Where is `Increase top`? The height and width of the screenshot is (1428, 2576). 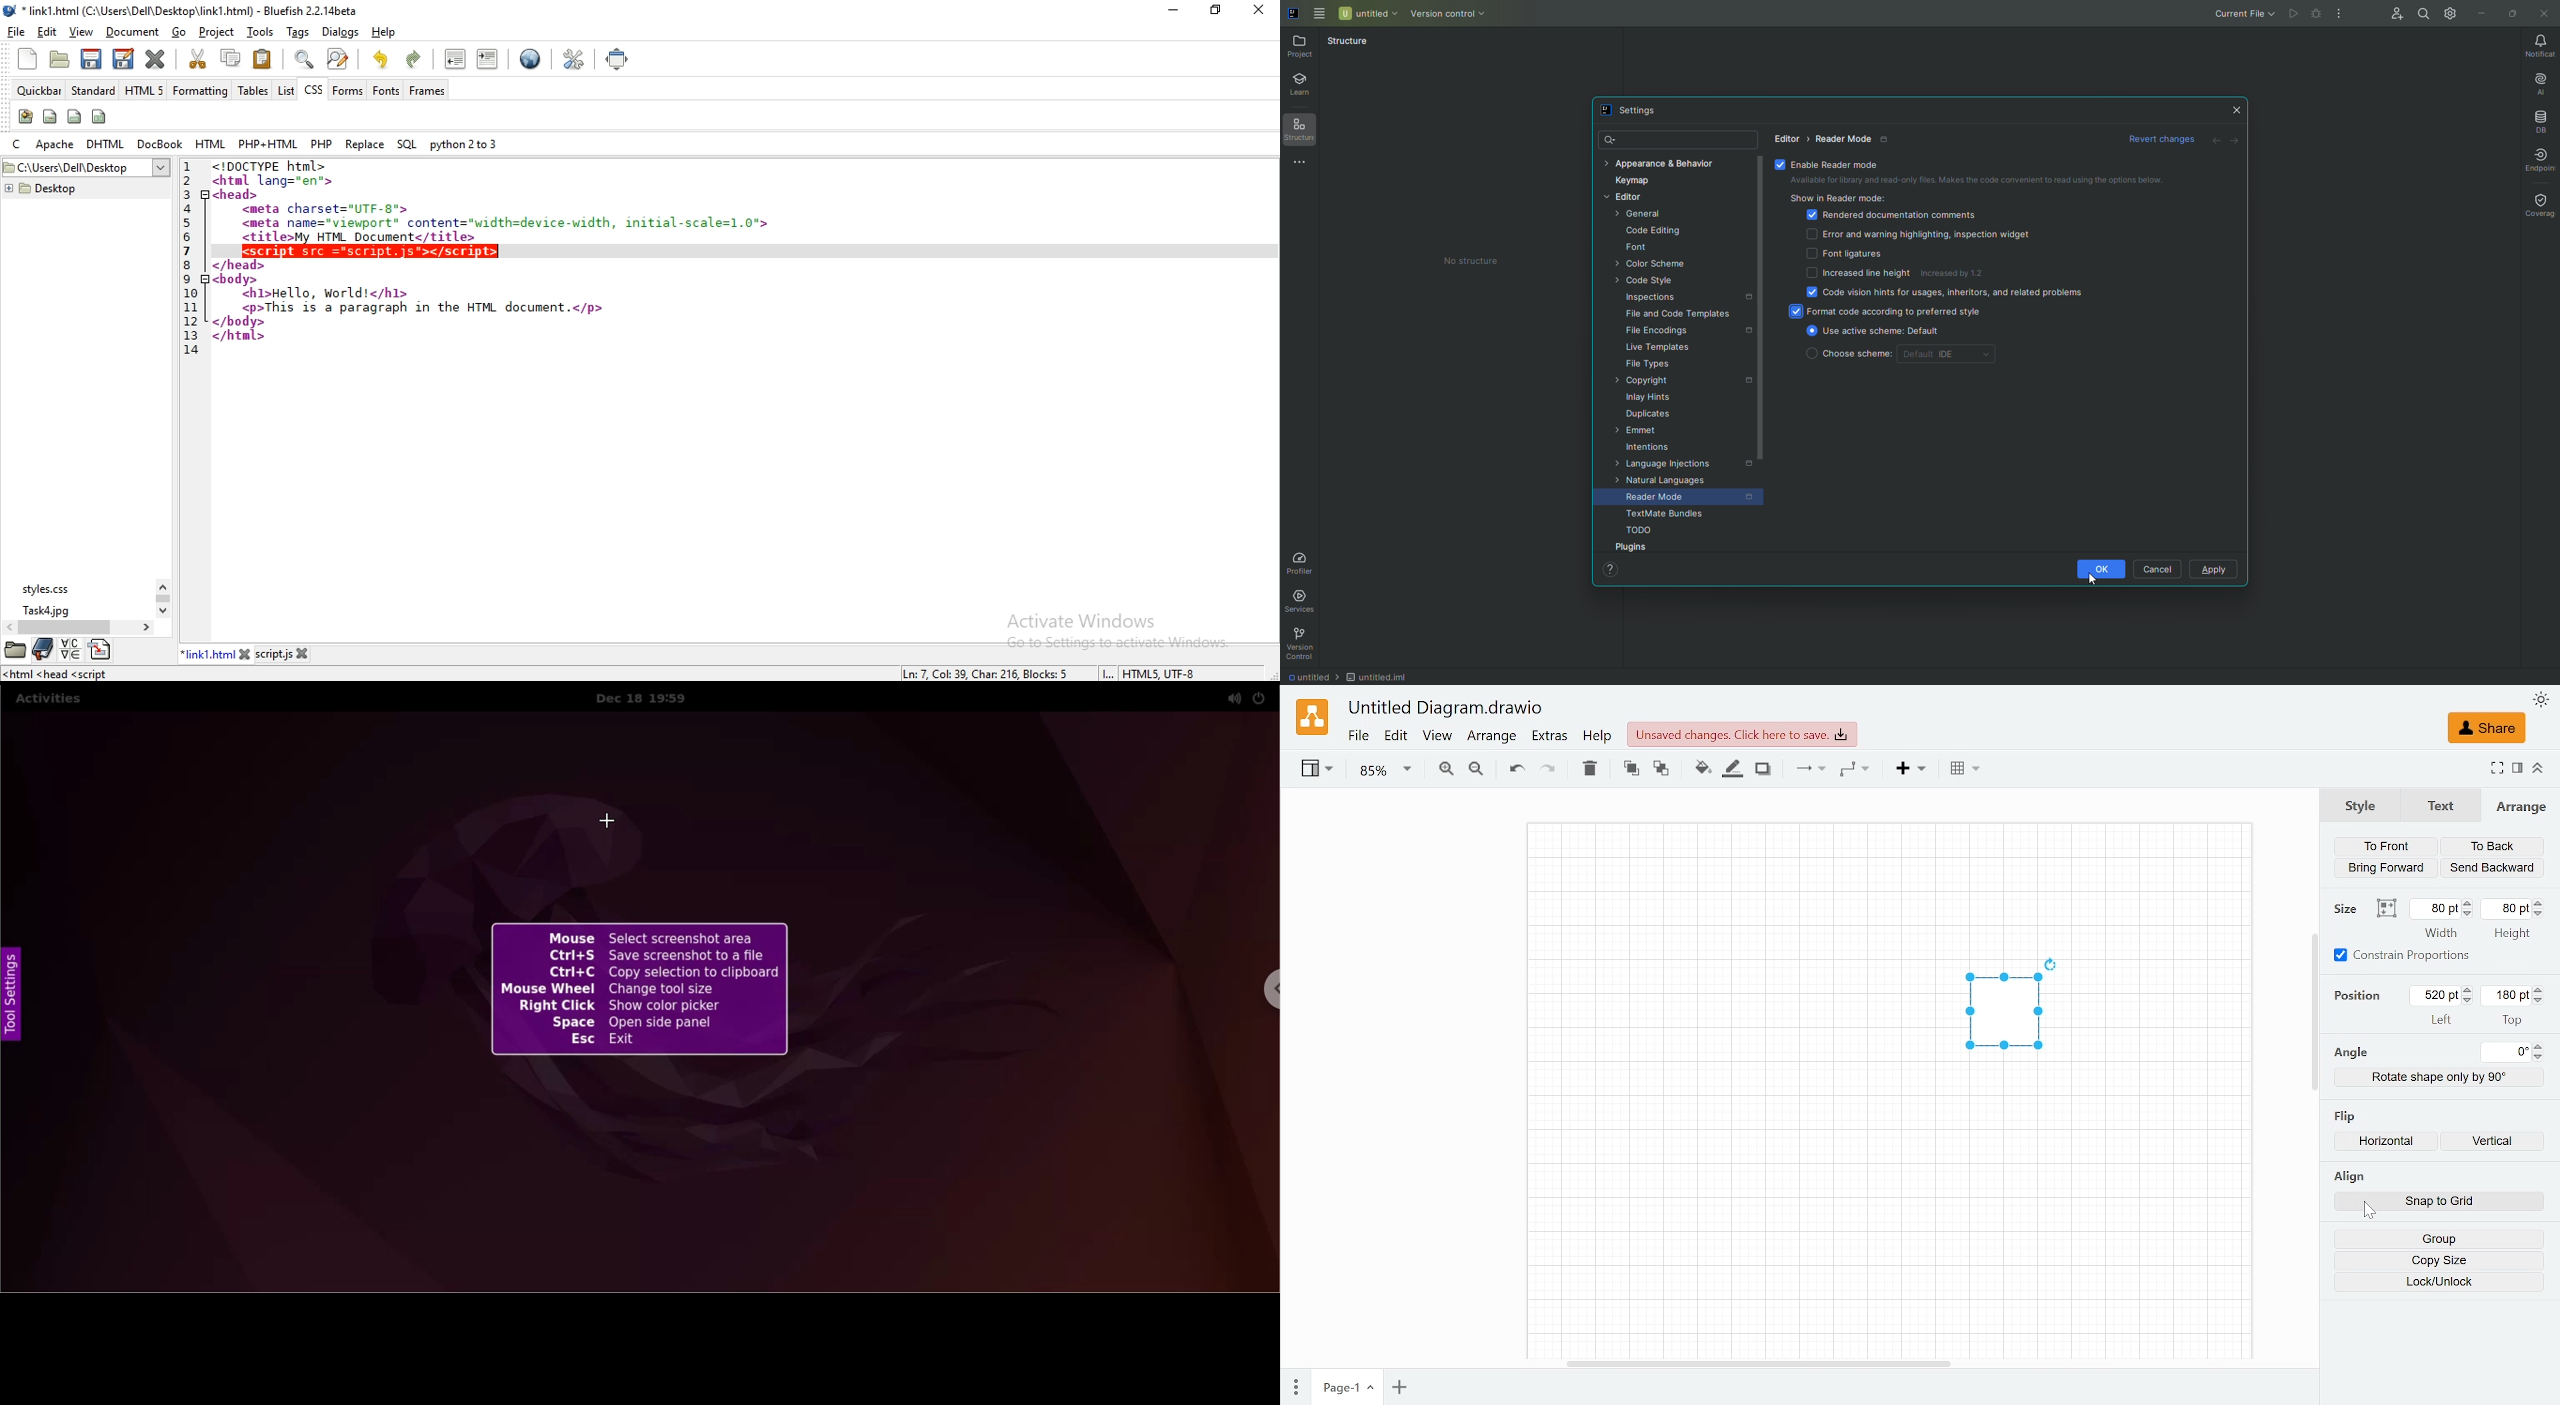 Increase top is located at coordinates (2540, 989).